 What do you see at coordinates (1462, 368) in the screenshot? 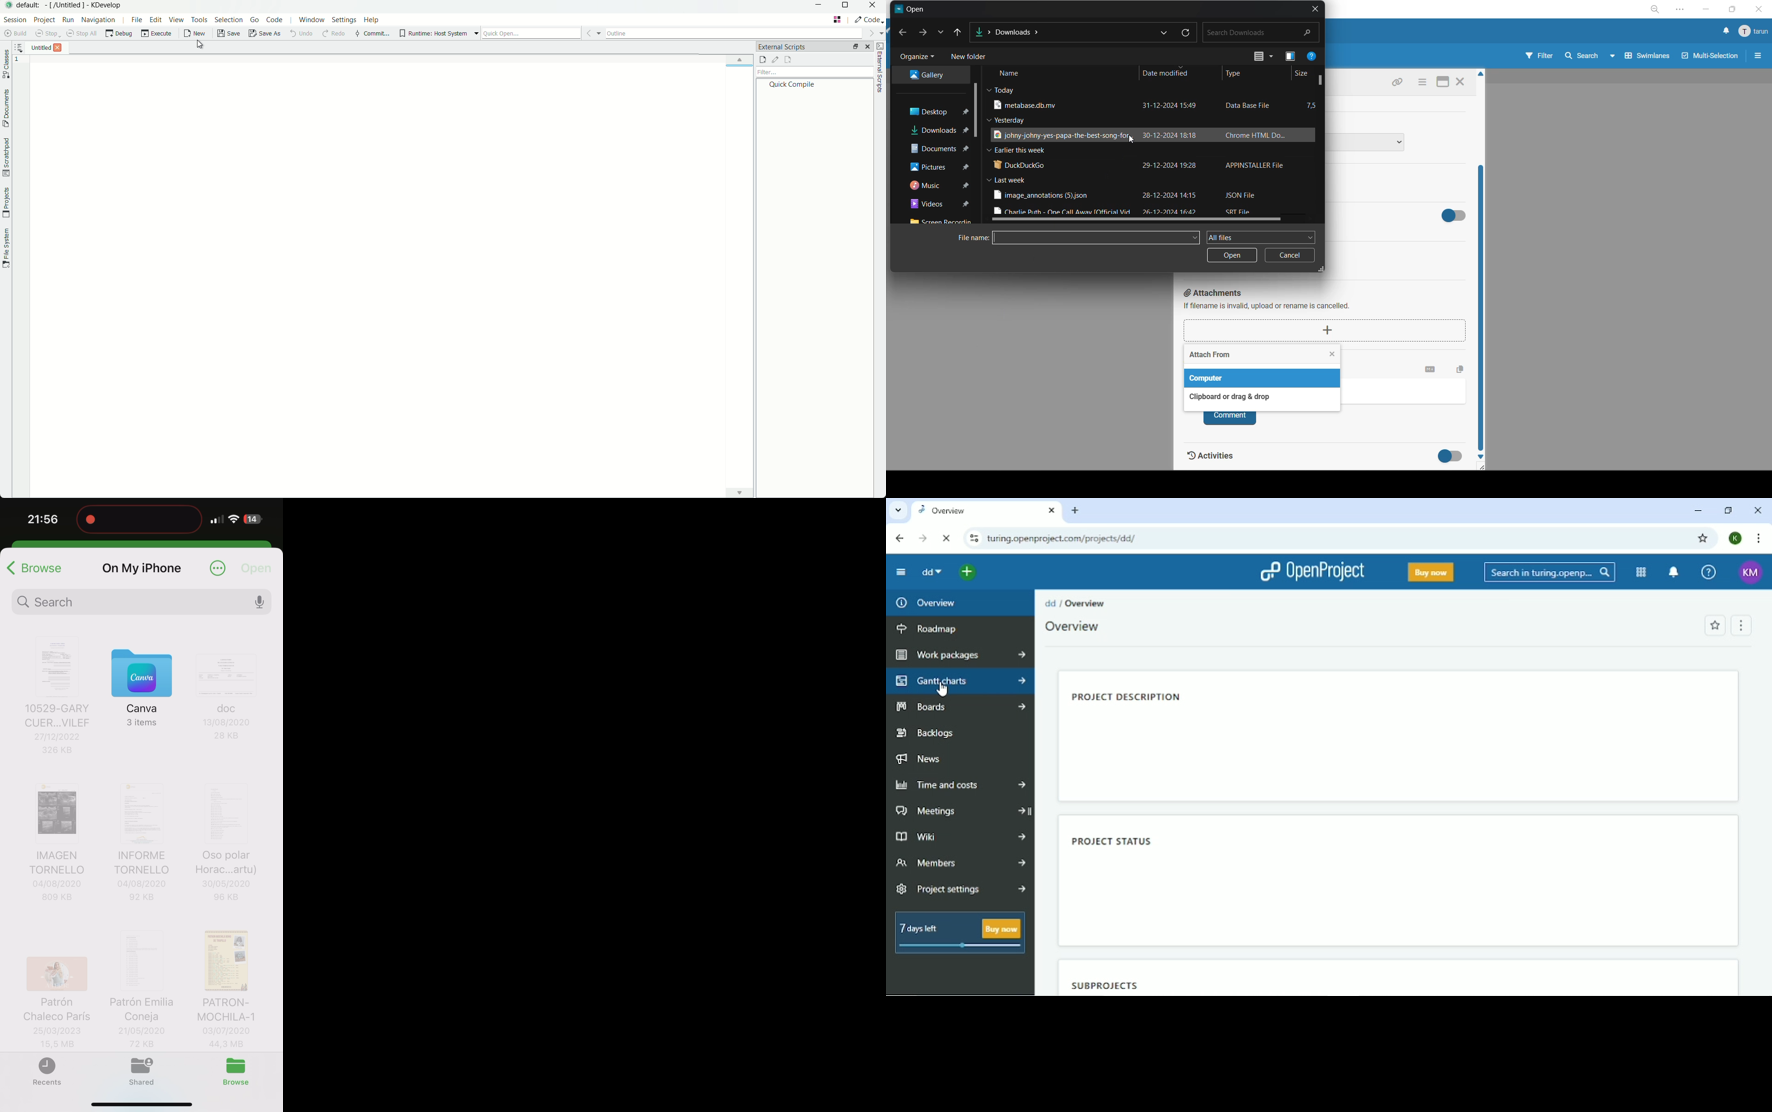
I see `copy` at bounding box center [1462, 368].